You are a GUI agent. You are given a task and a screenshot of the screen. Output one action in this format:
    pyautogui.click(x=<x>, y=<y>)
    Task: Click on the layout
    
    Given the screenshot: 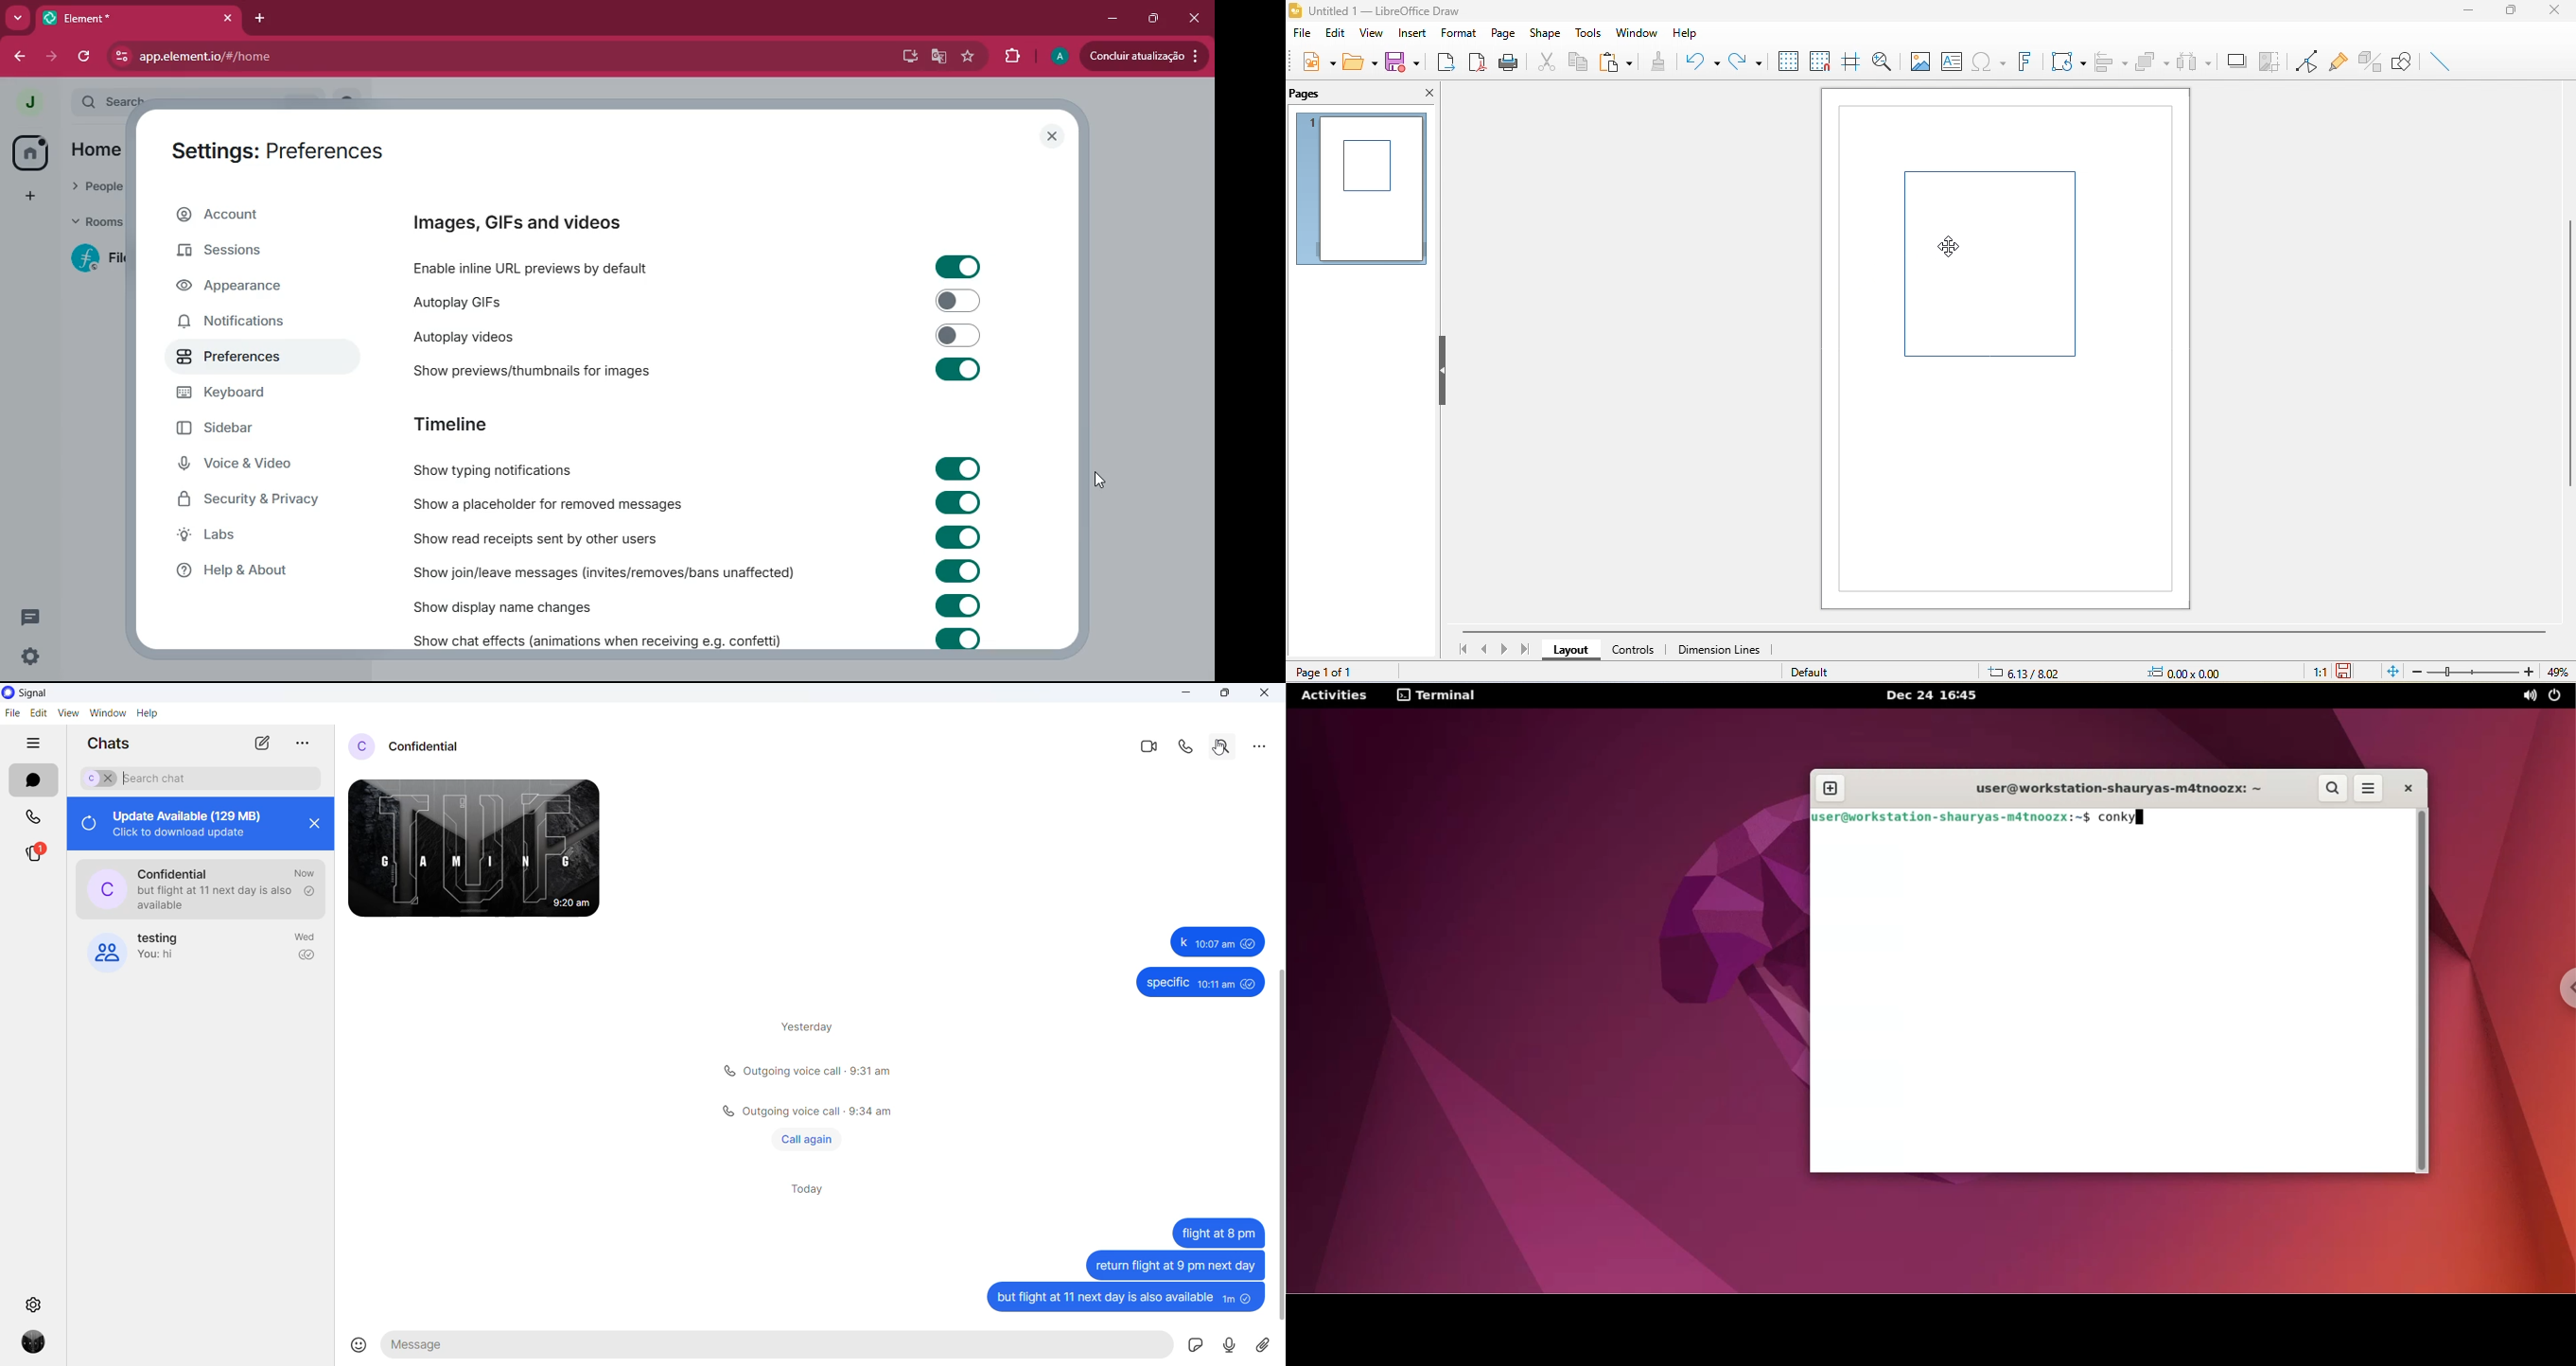 What is the action you would take?
    pyautogui.click(x=1572, y=650)
    